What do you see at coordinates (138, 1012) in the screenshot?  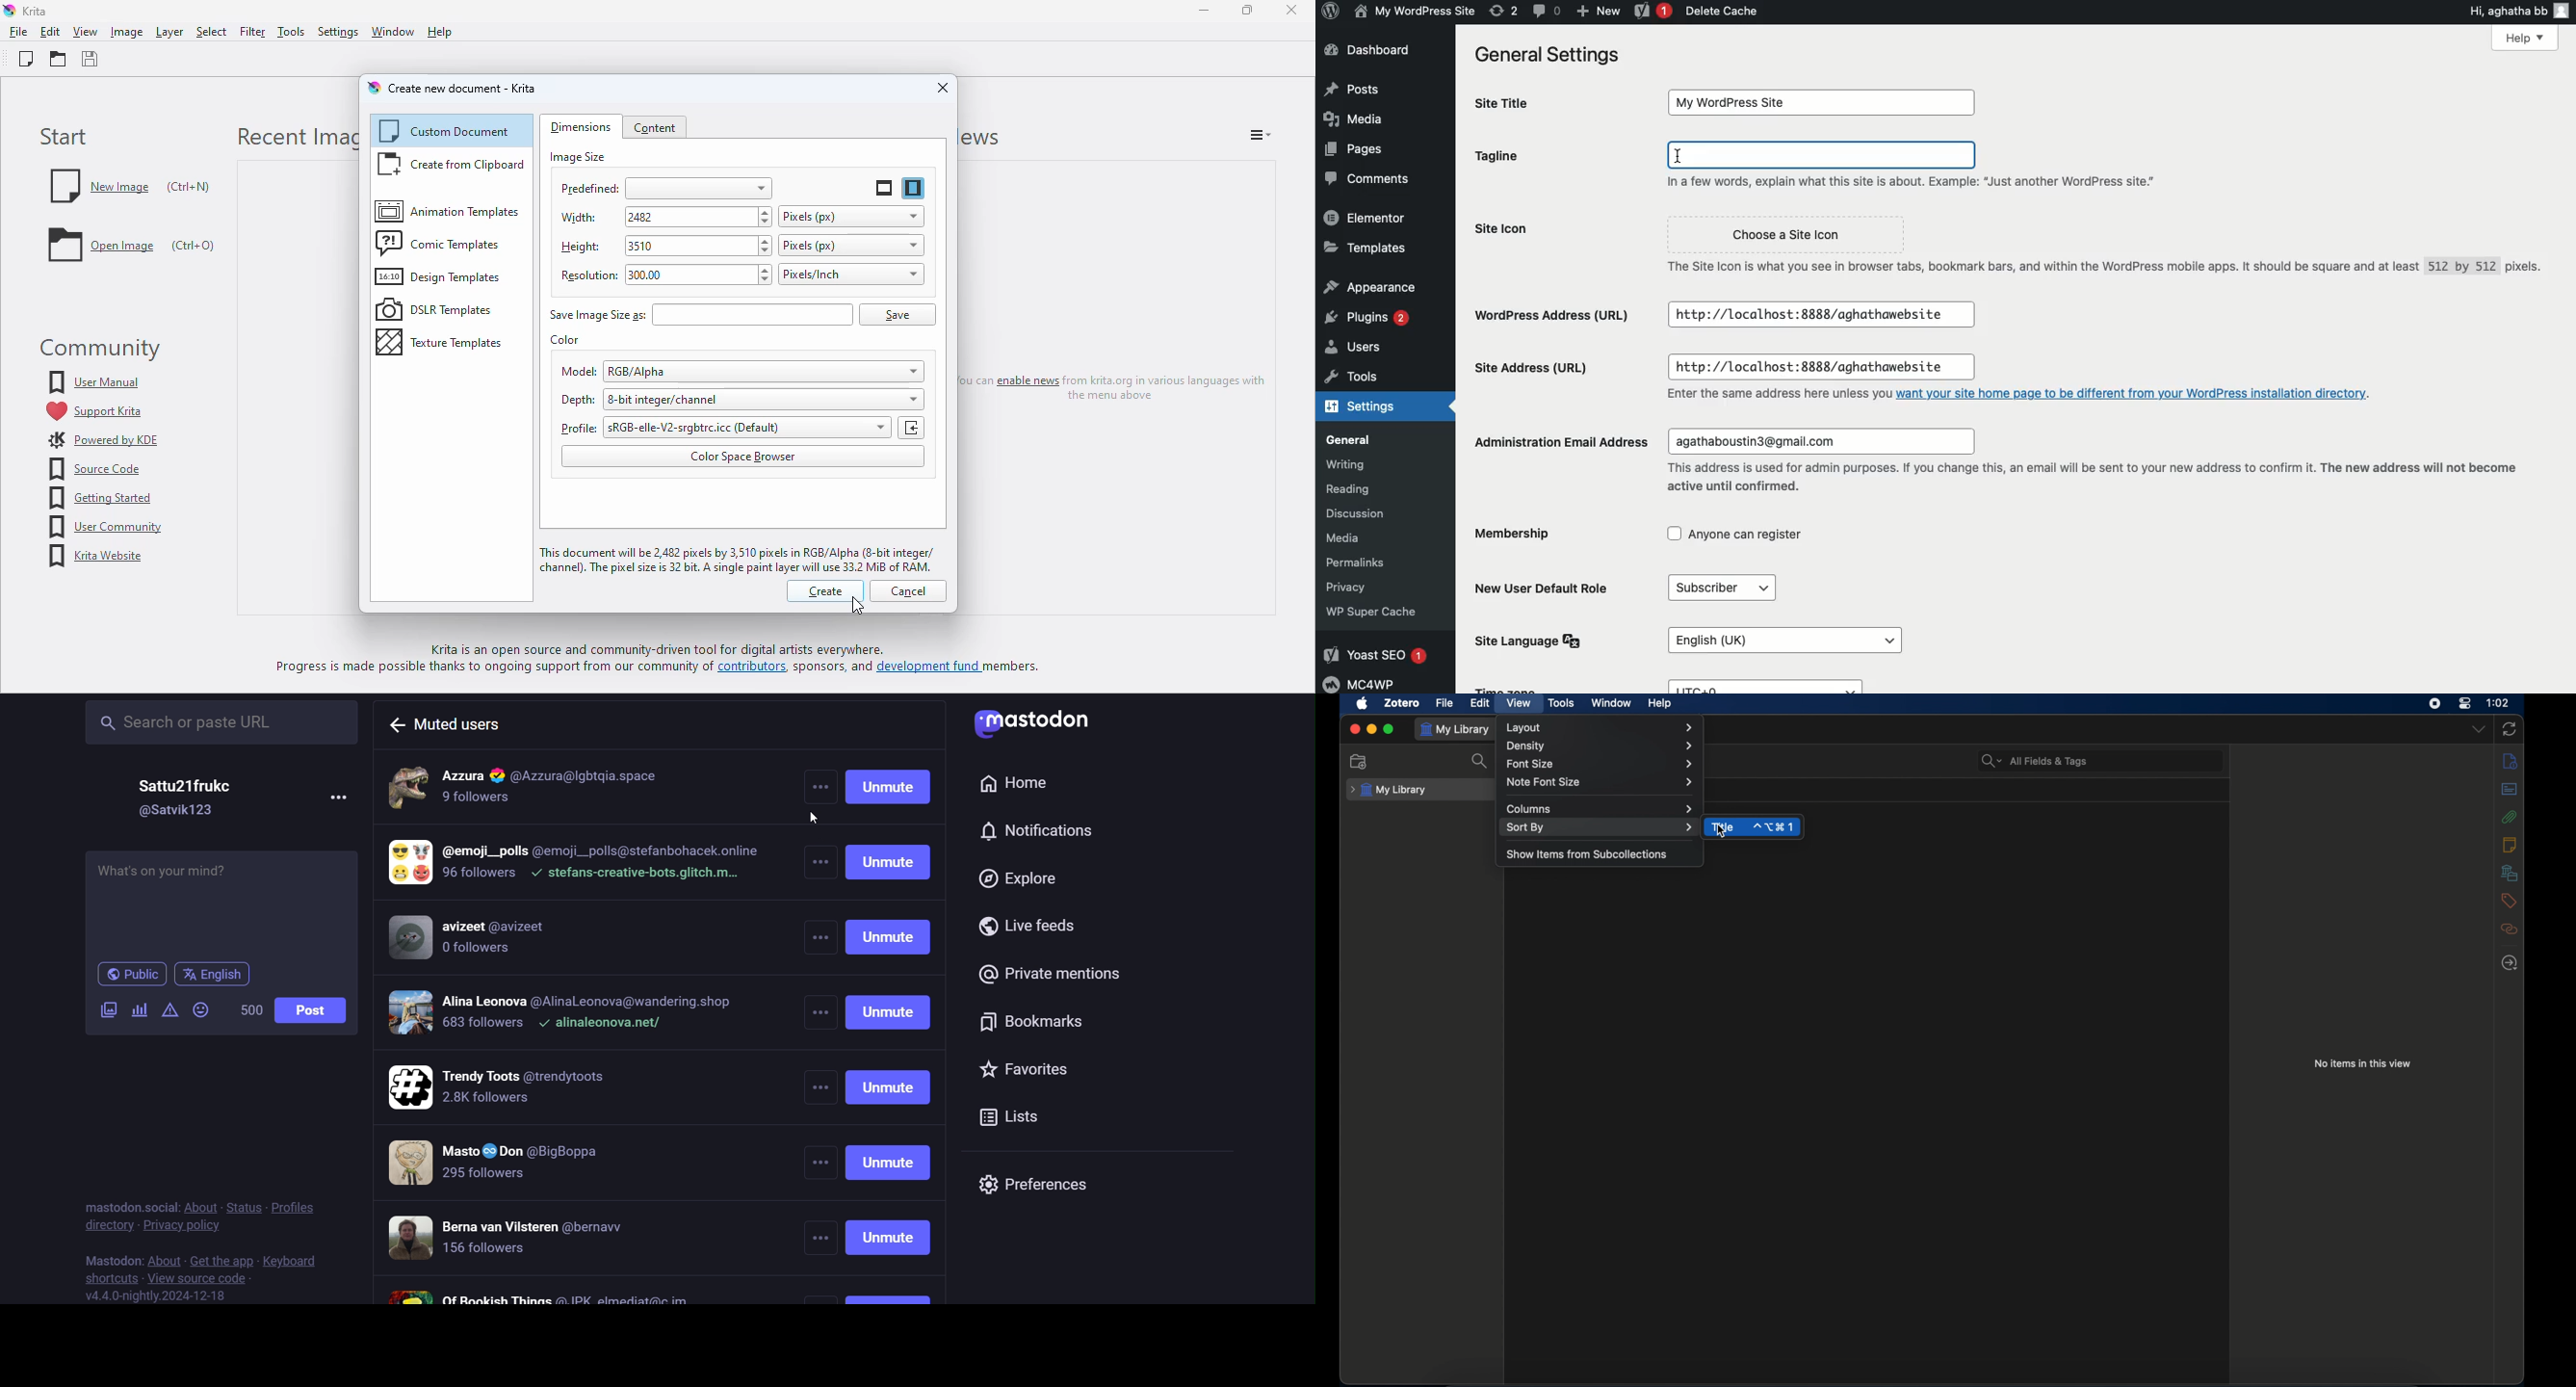 I see `poll` at bounding box center [138, 1012].